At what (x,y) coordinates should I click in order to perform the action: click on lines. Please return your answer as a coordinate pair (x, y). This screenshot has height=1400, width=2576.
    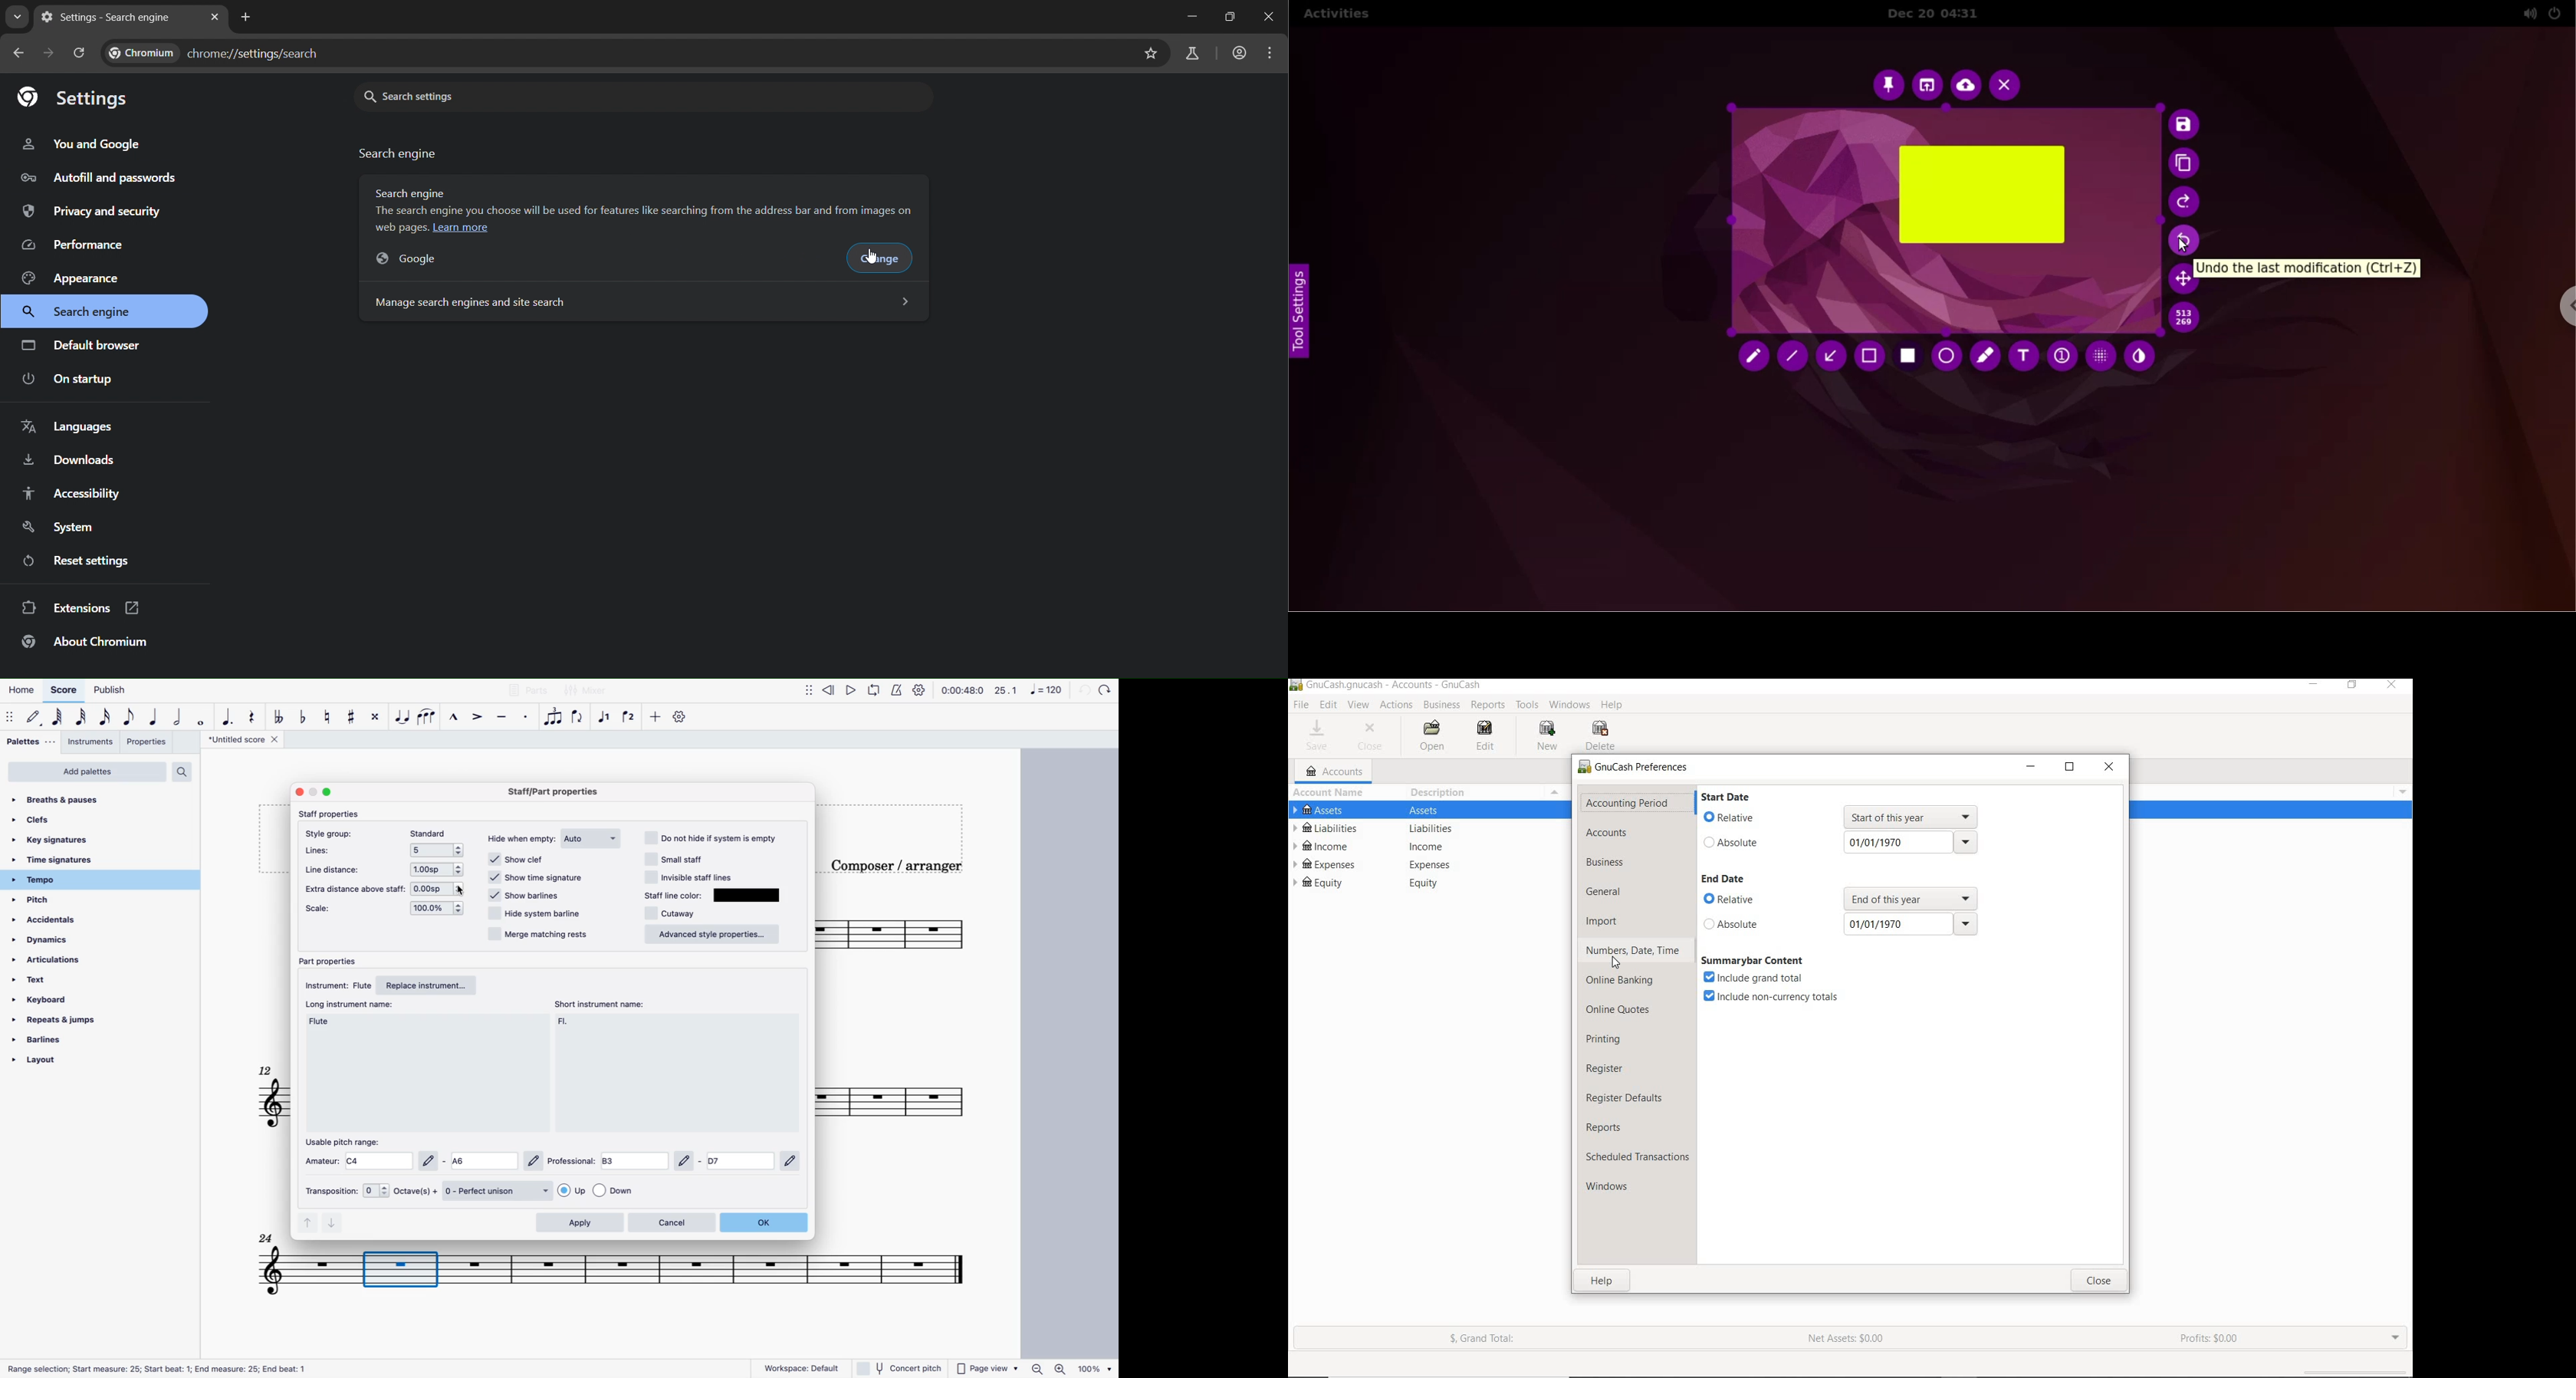
    Looking at the image, I should click on (318, 852).